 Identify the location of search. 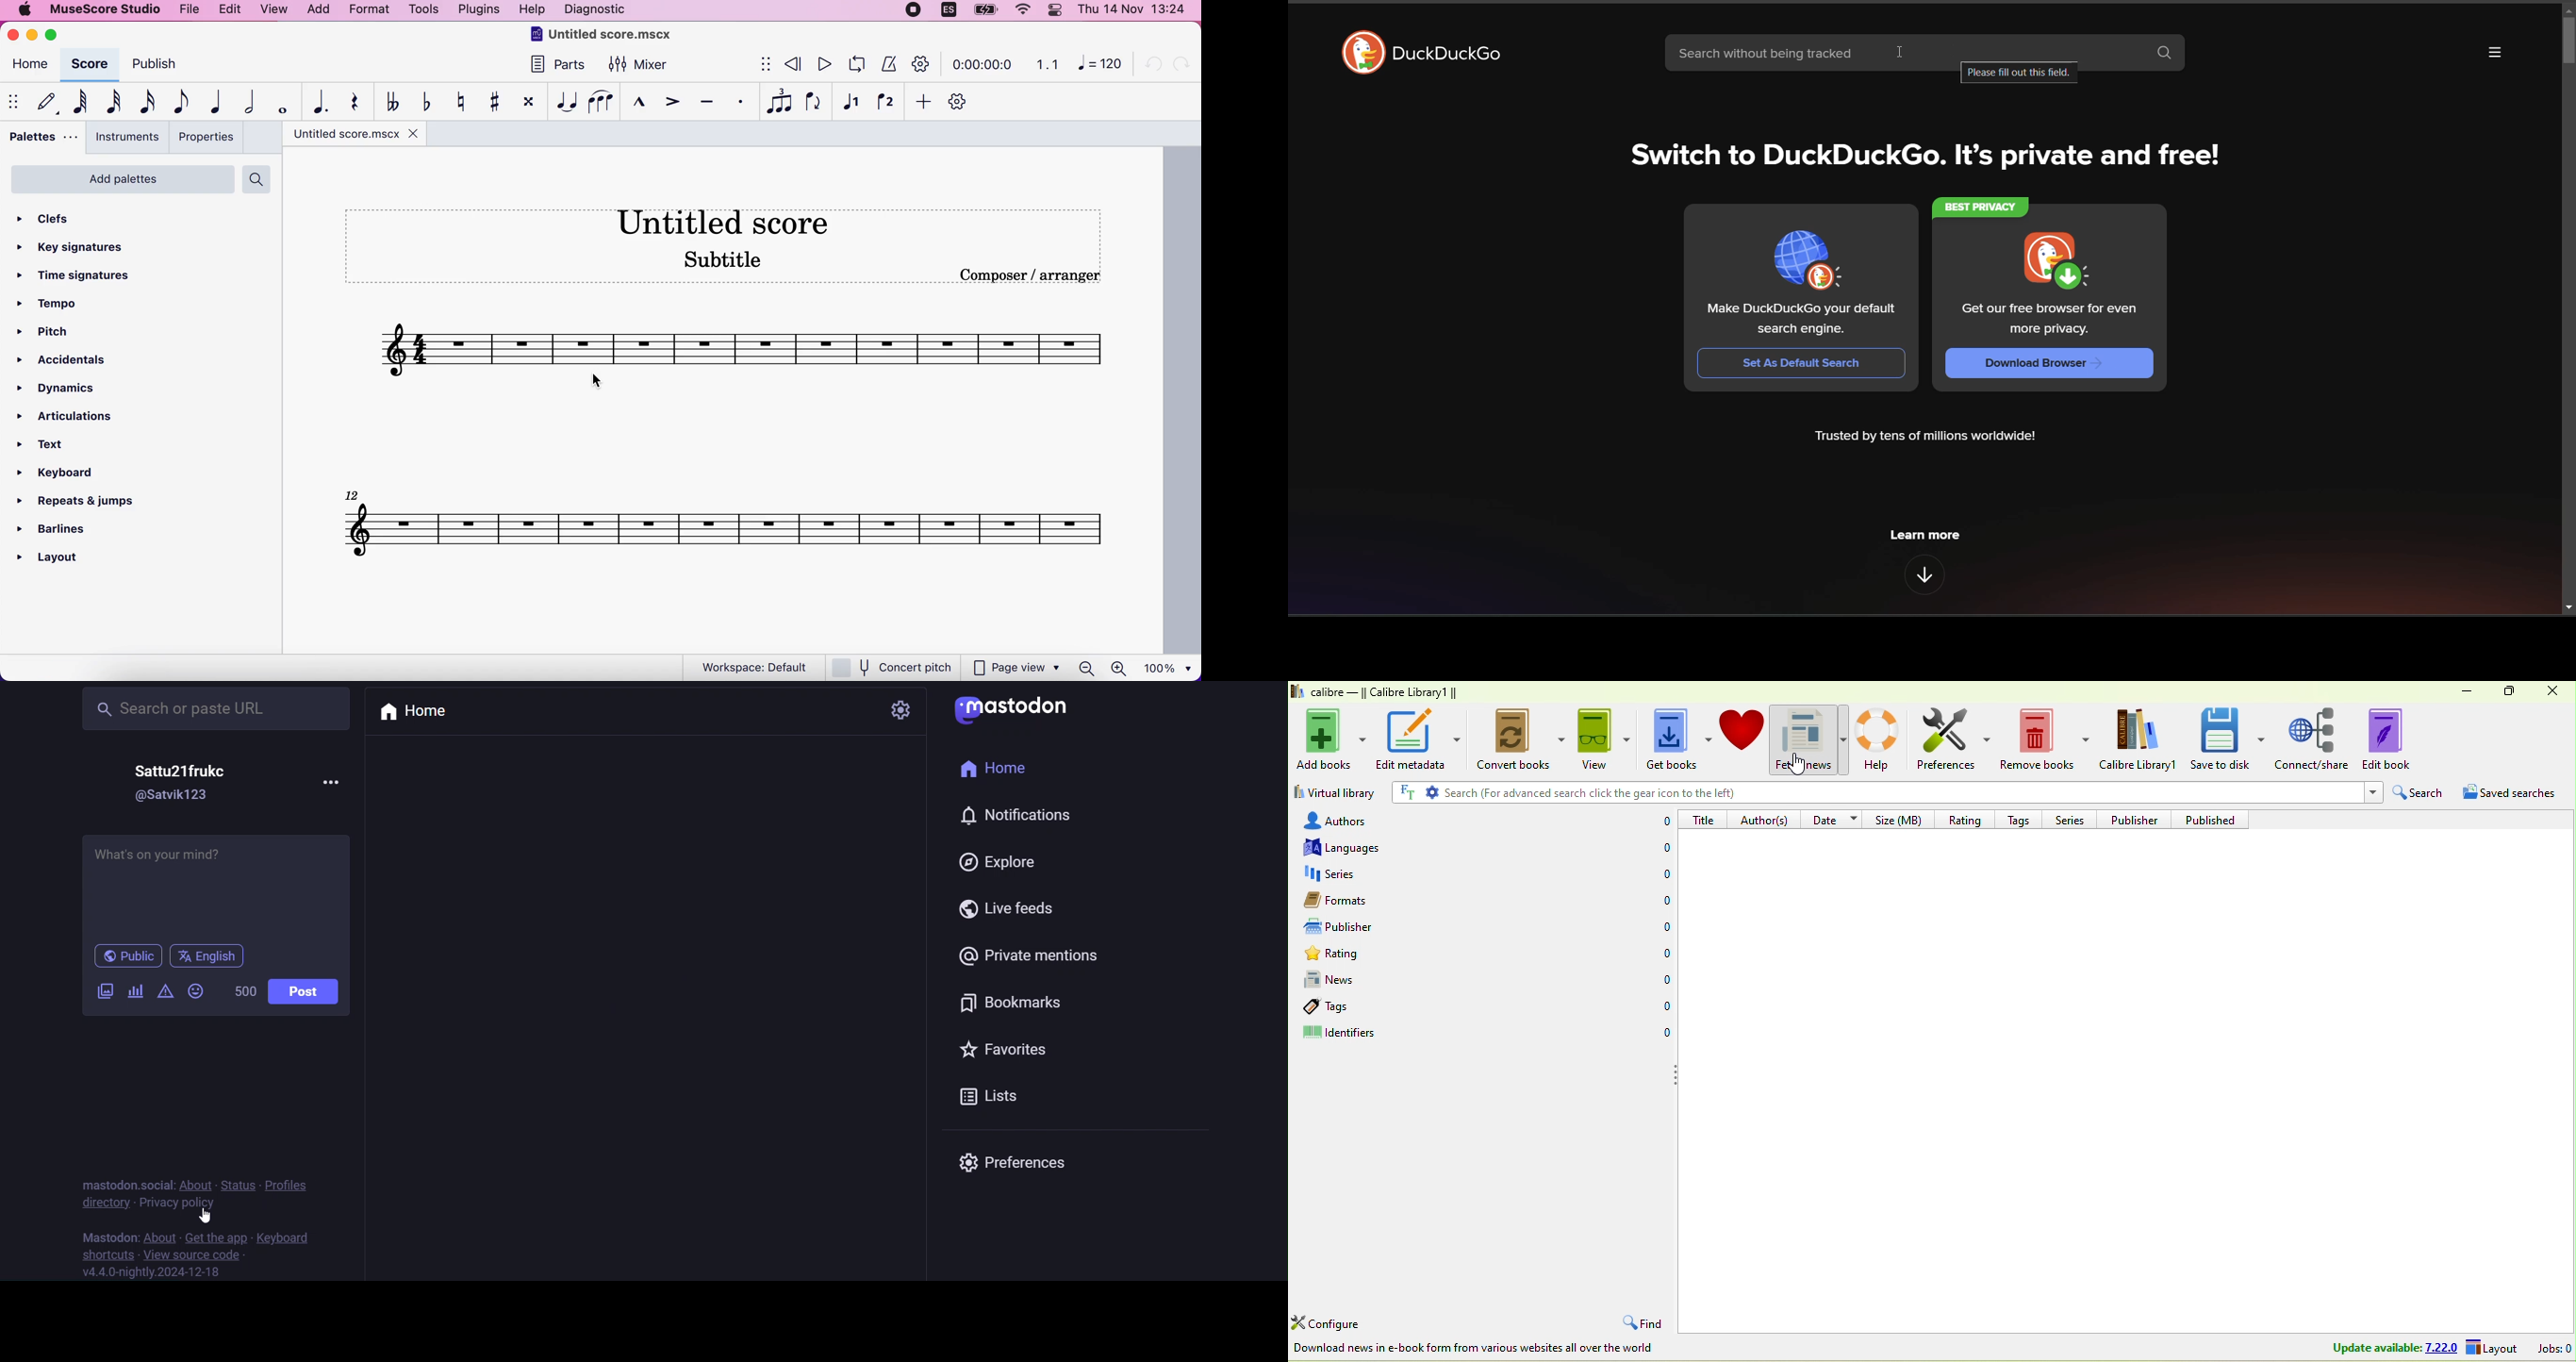
(2422, 791).